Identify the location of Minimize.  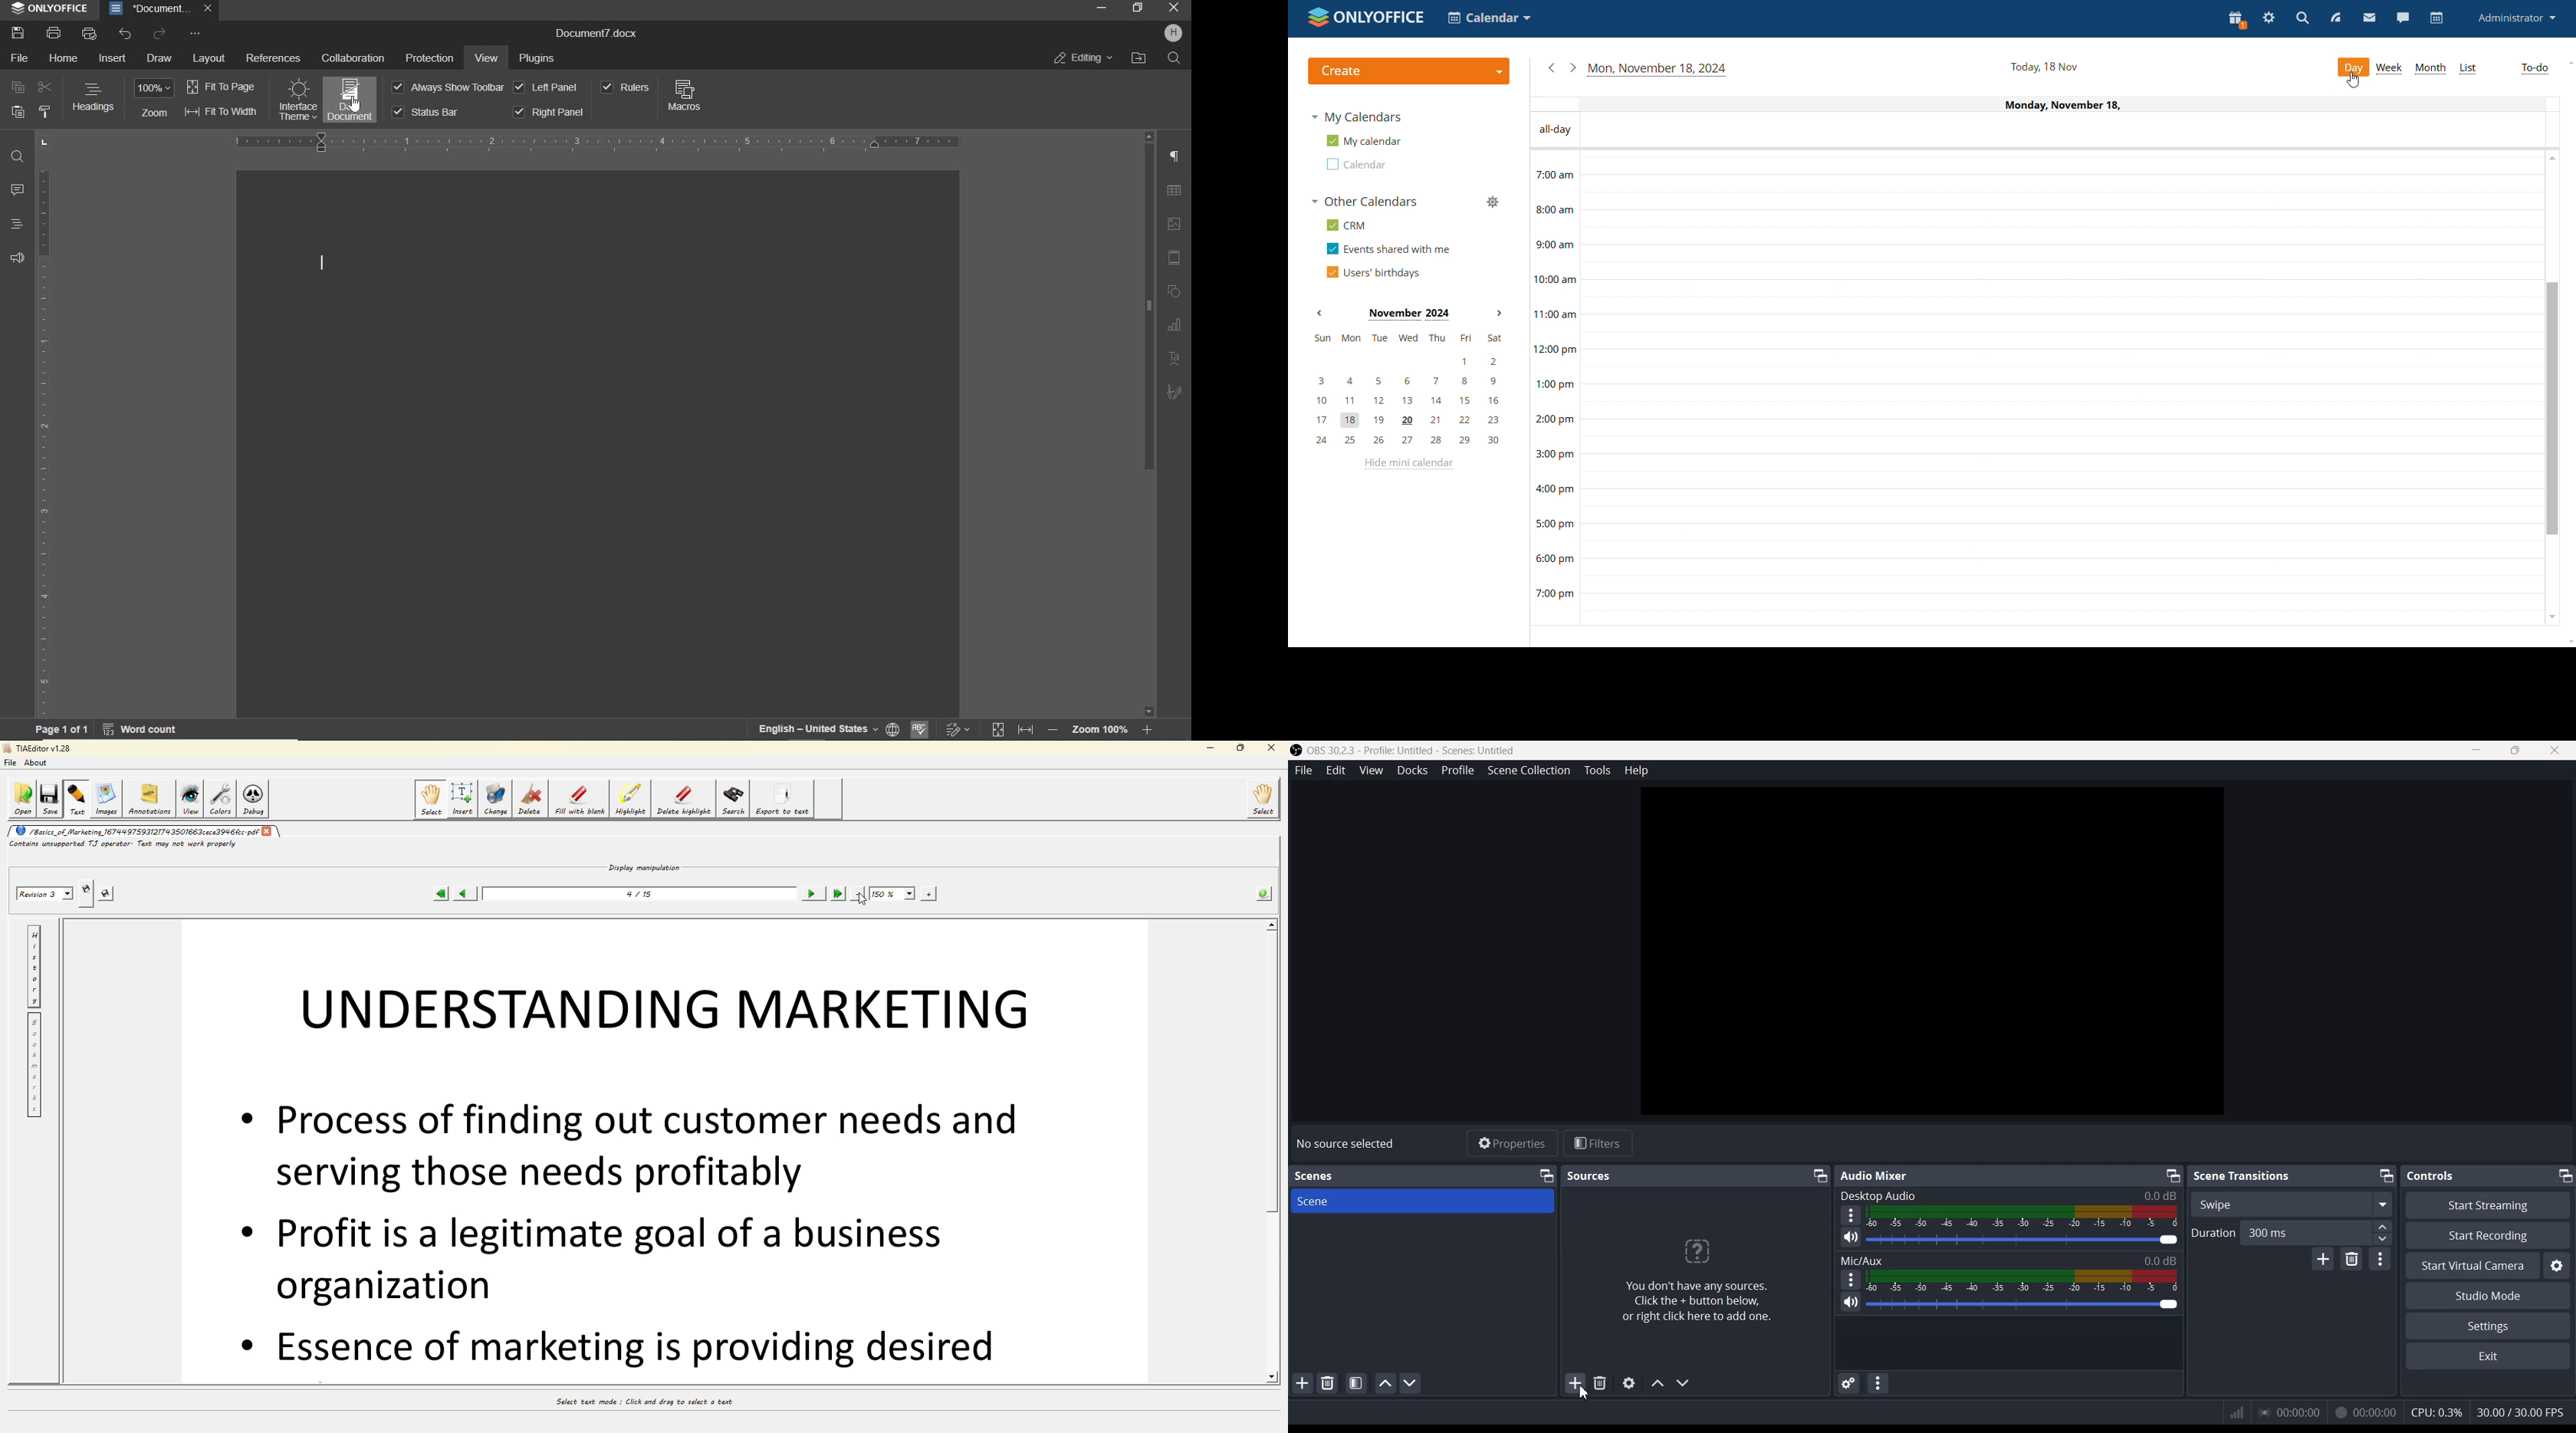
(2565, 1176).